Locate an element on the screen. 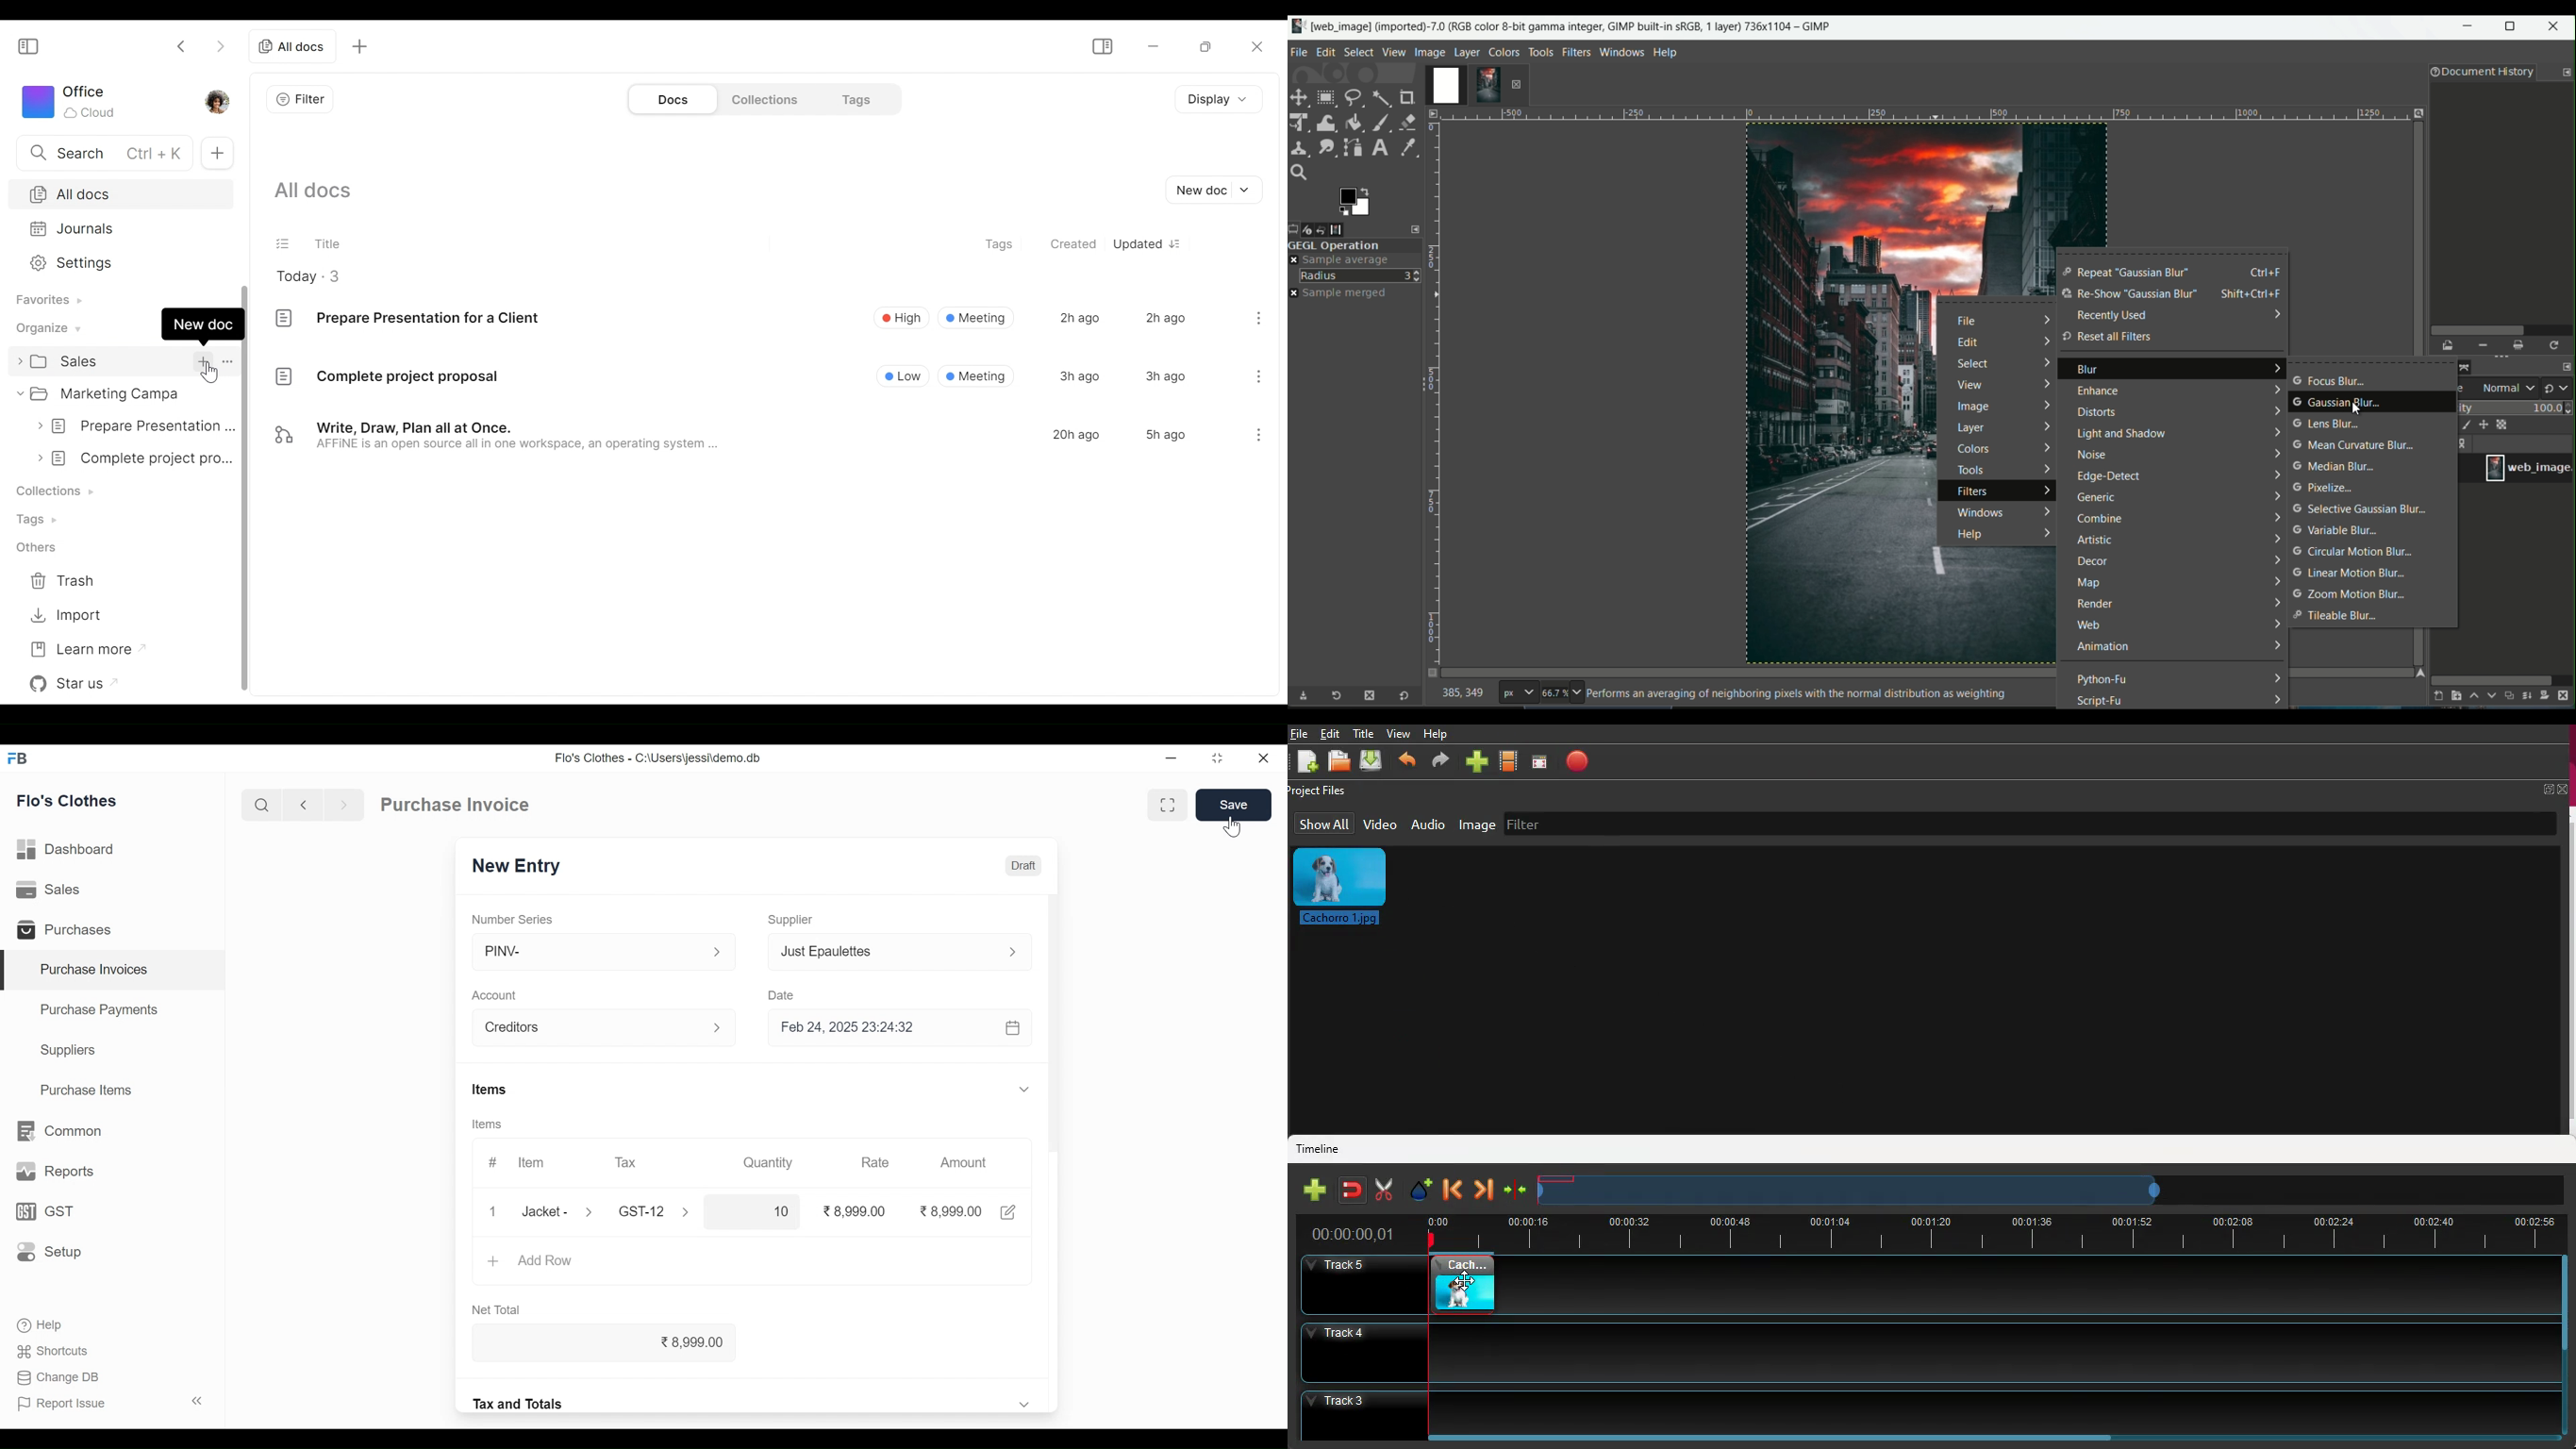 Image resolution: width=2576 pixels, height=1456 pixels. colors is located at coordinates (1978, 449).